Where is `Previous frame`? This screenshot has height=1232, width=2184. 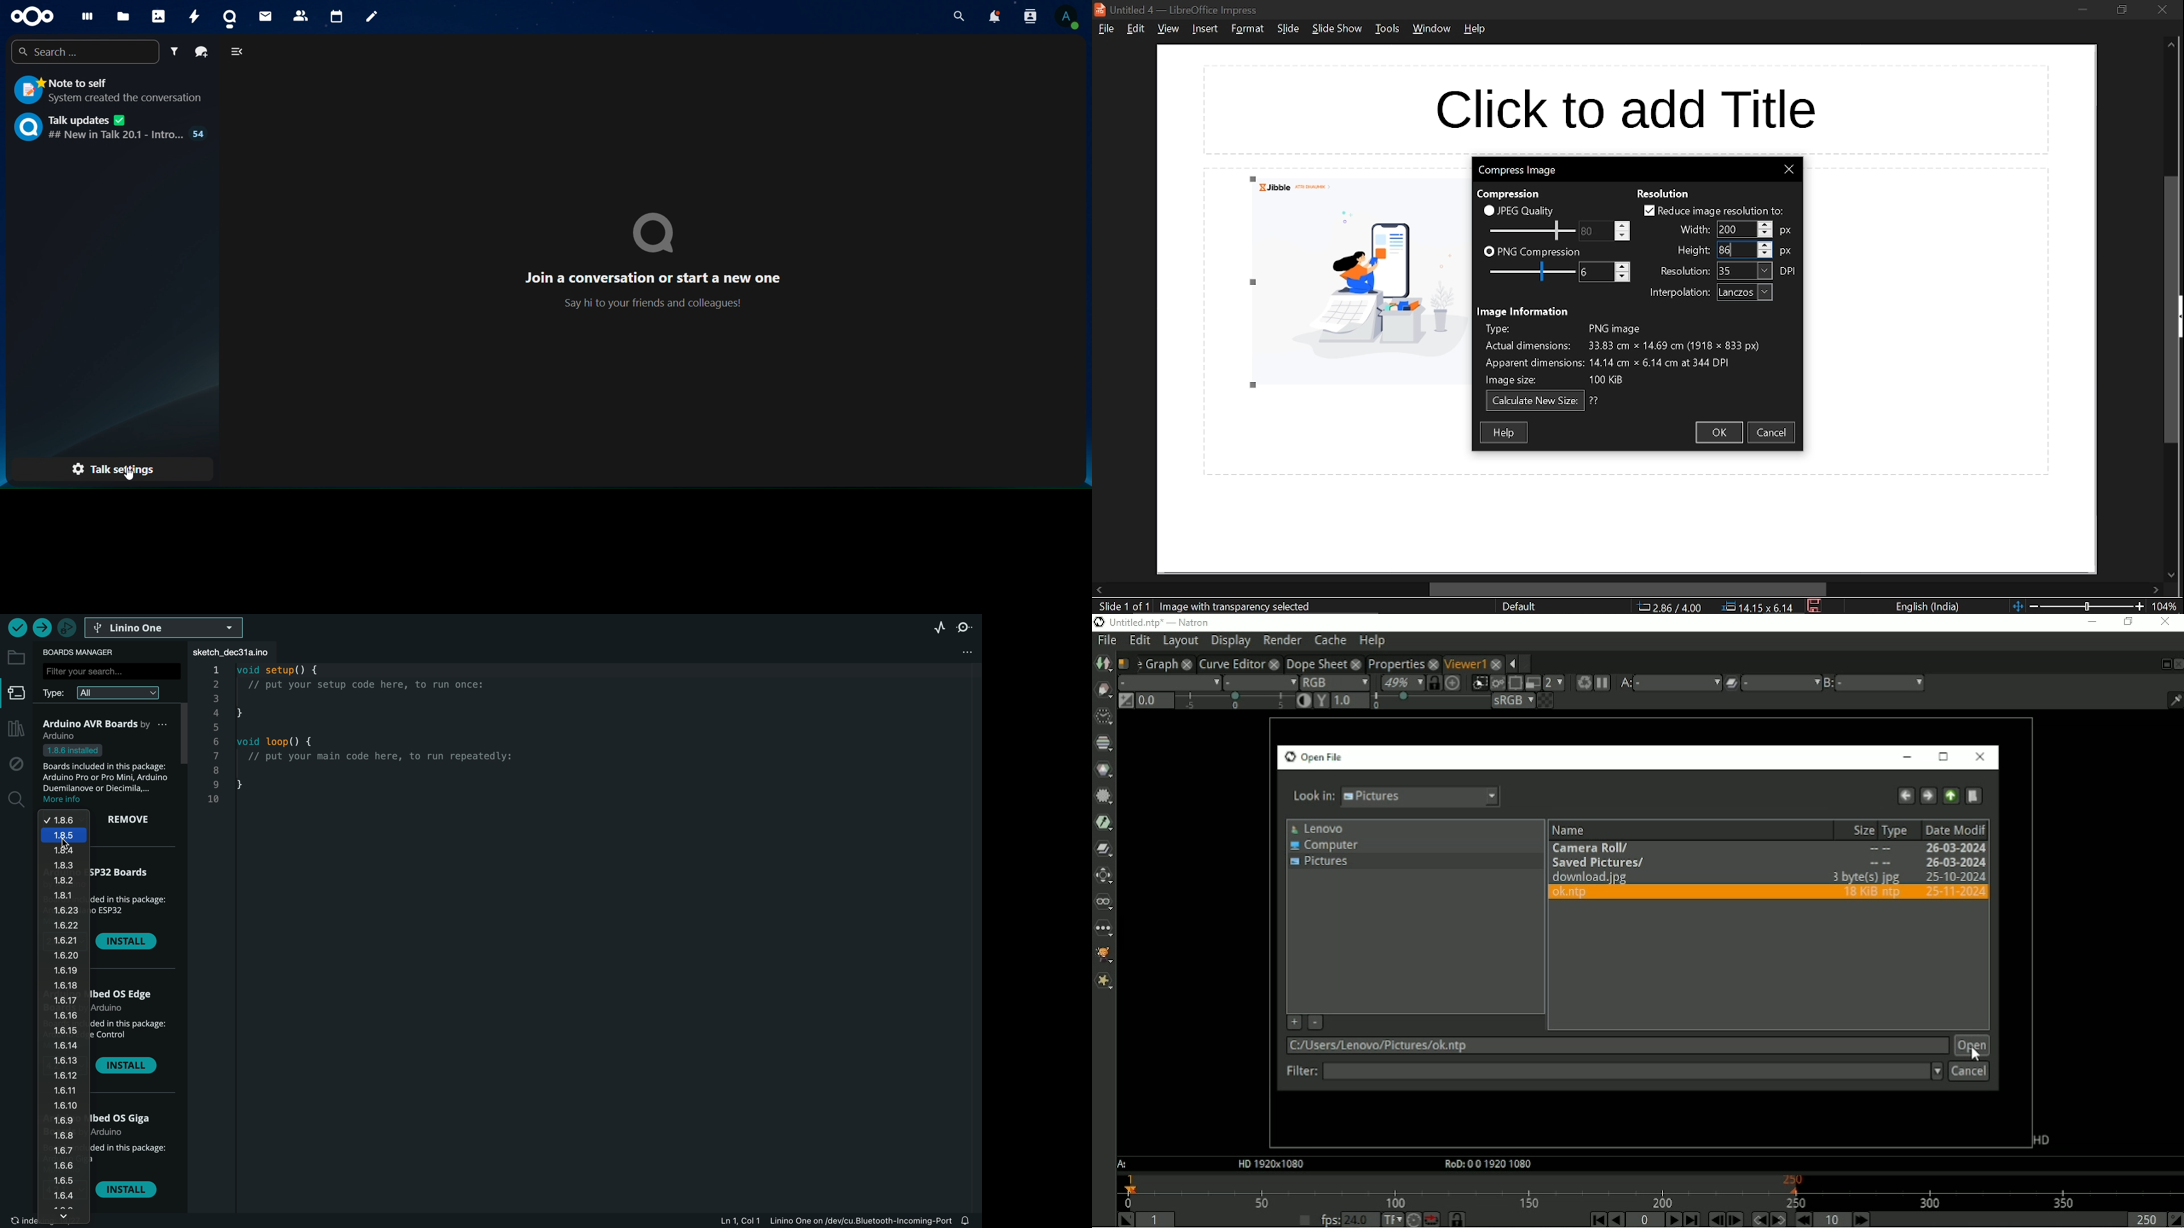 Previous frame is located at coordinates (1715, 1219).